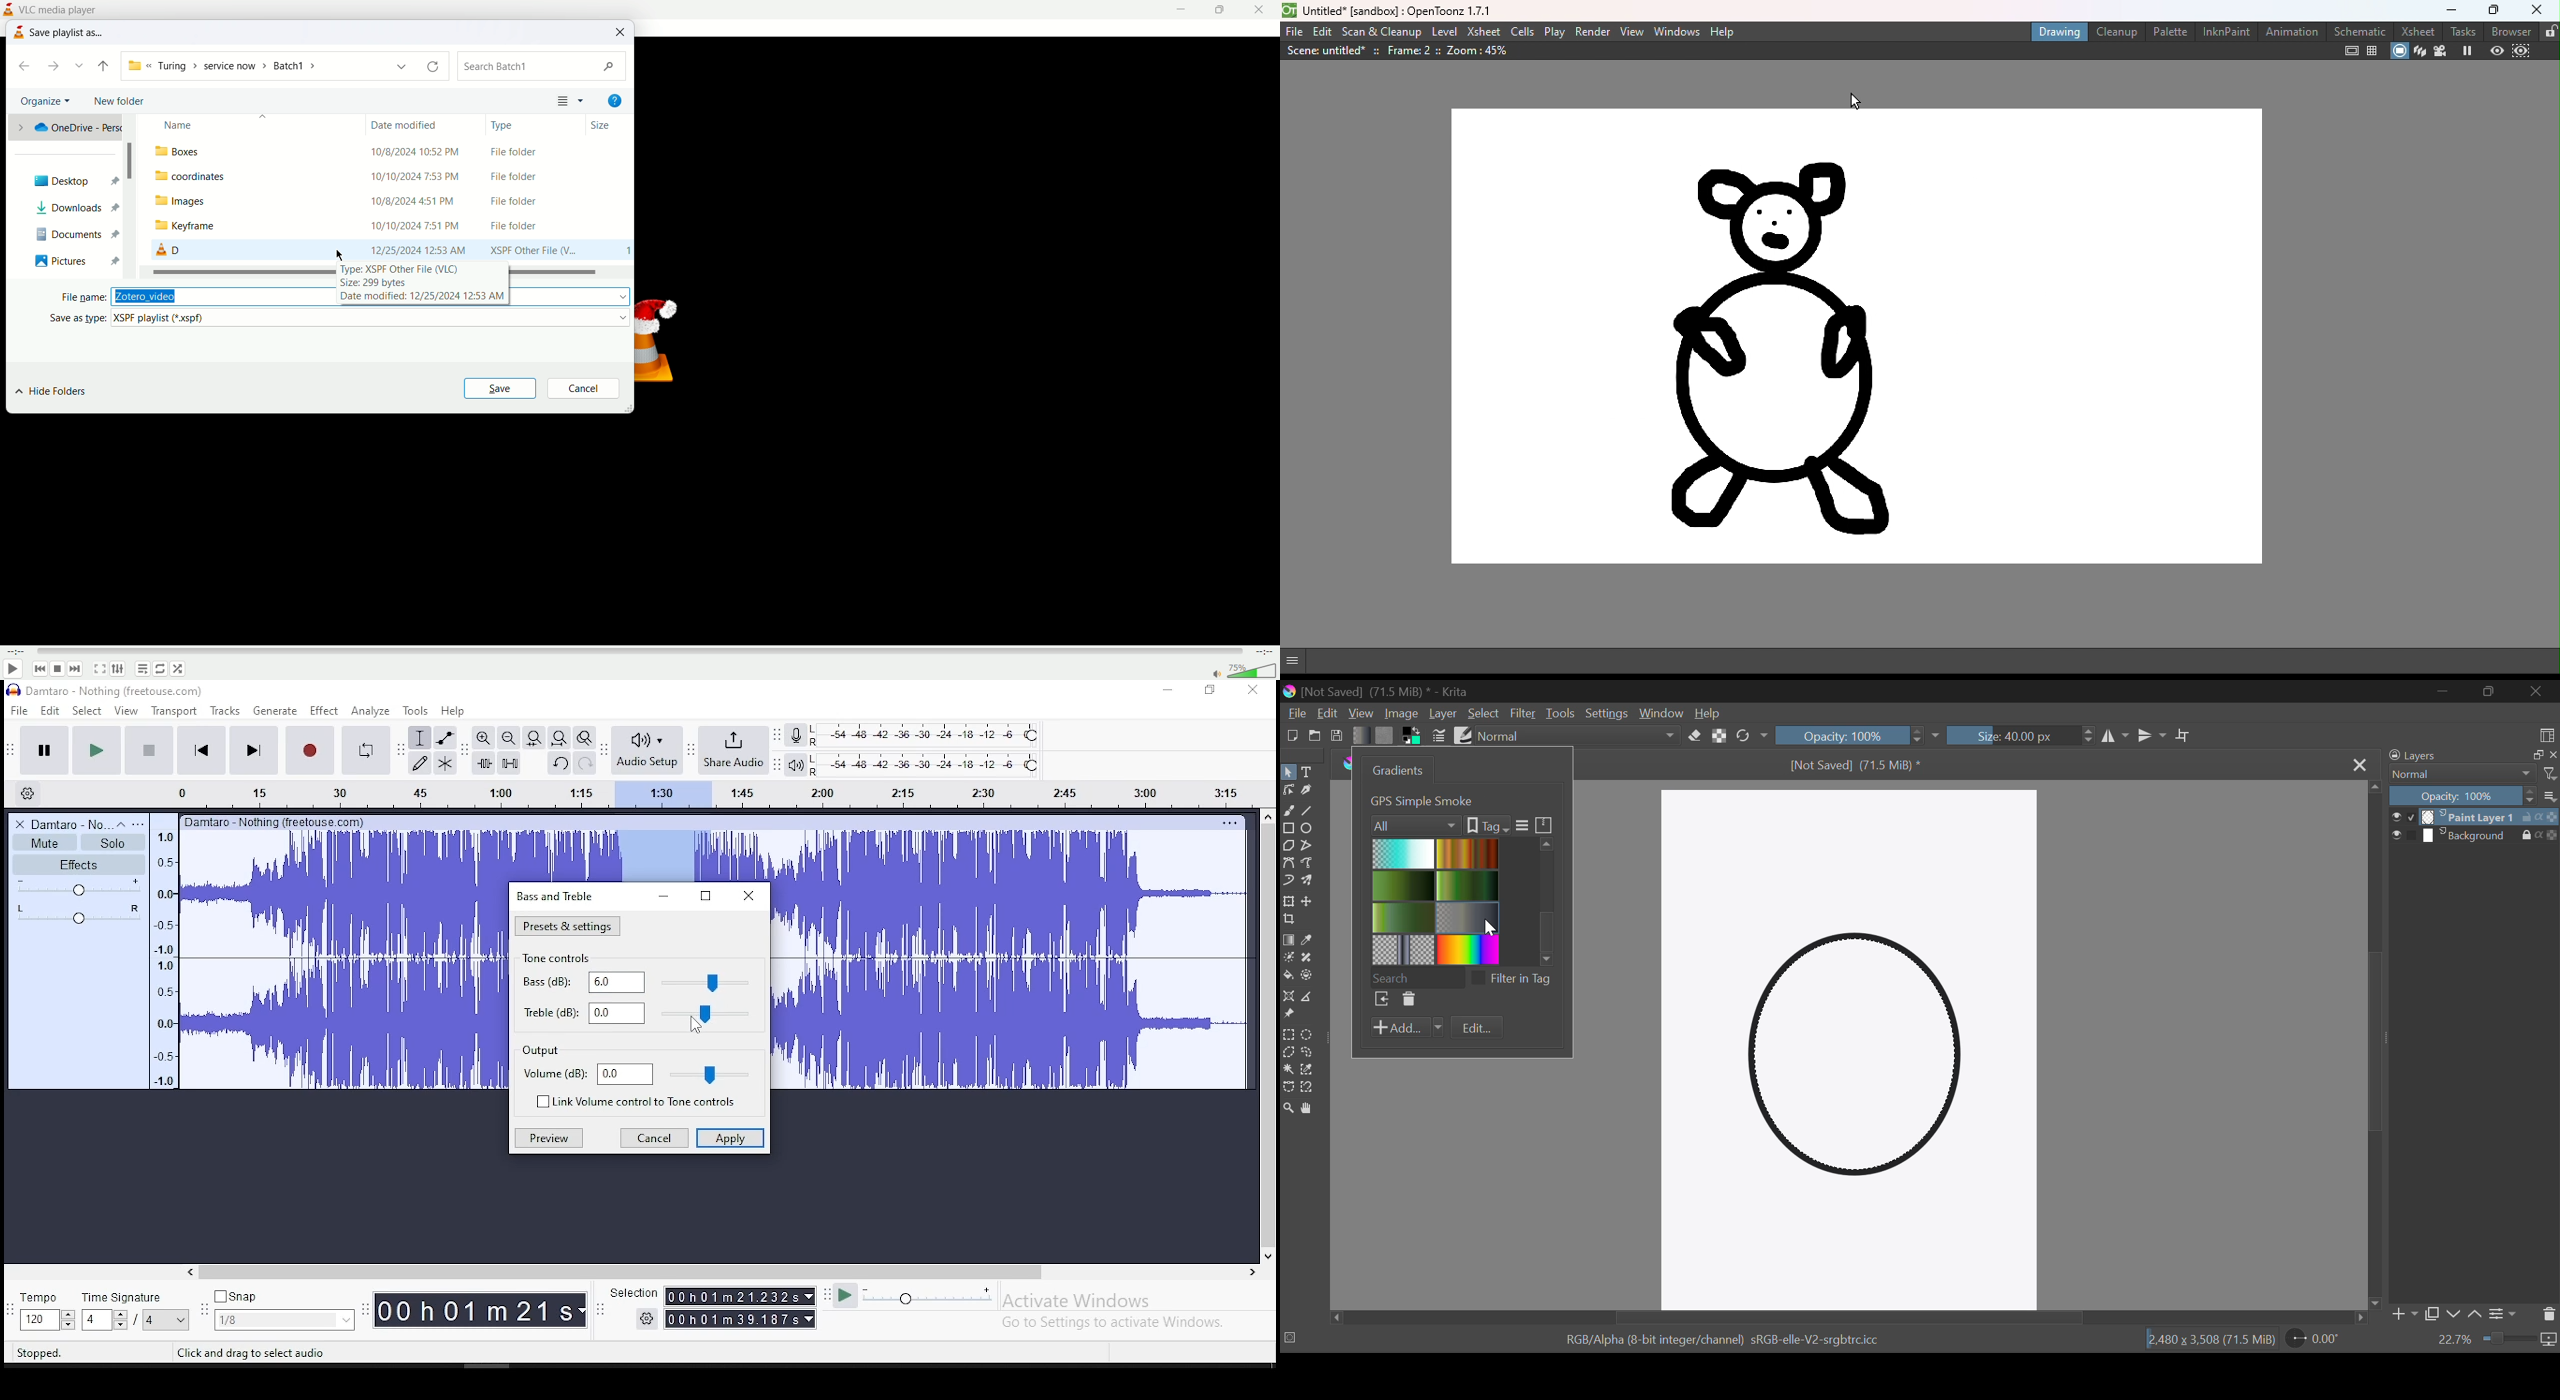 This screenshot has height=1400, width=2576. Describe the element at coordinates (475, 1310) in the screenshot. I see `0O0hO01m21s` at that location.